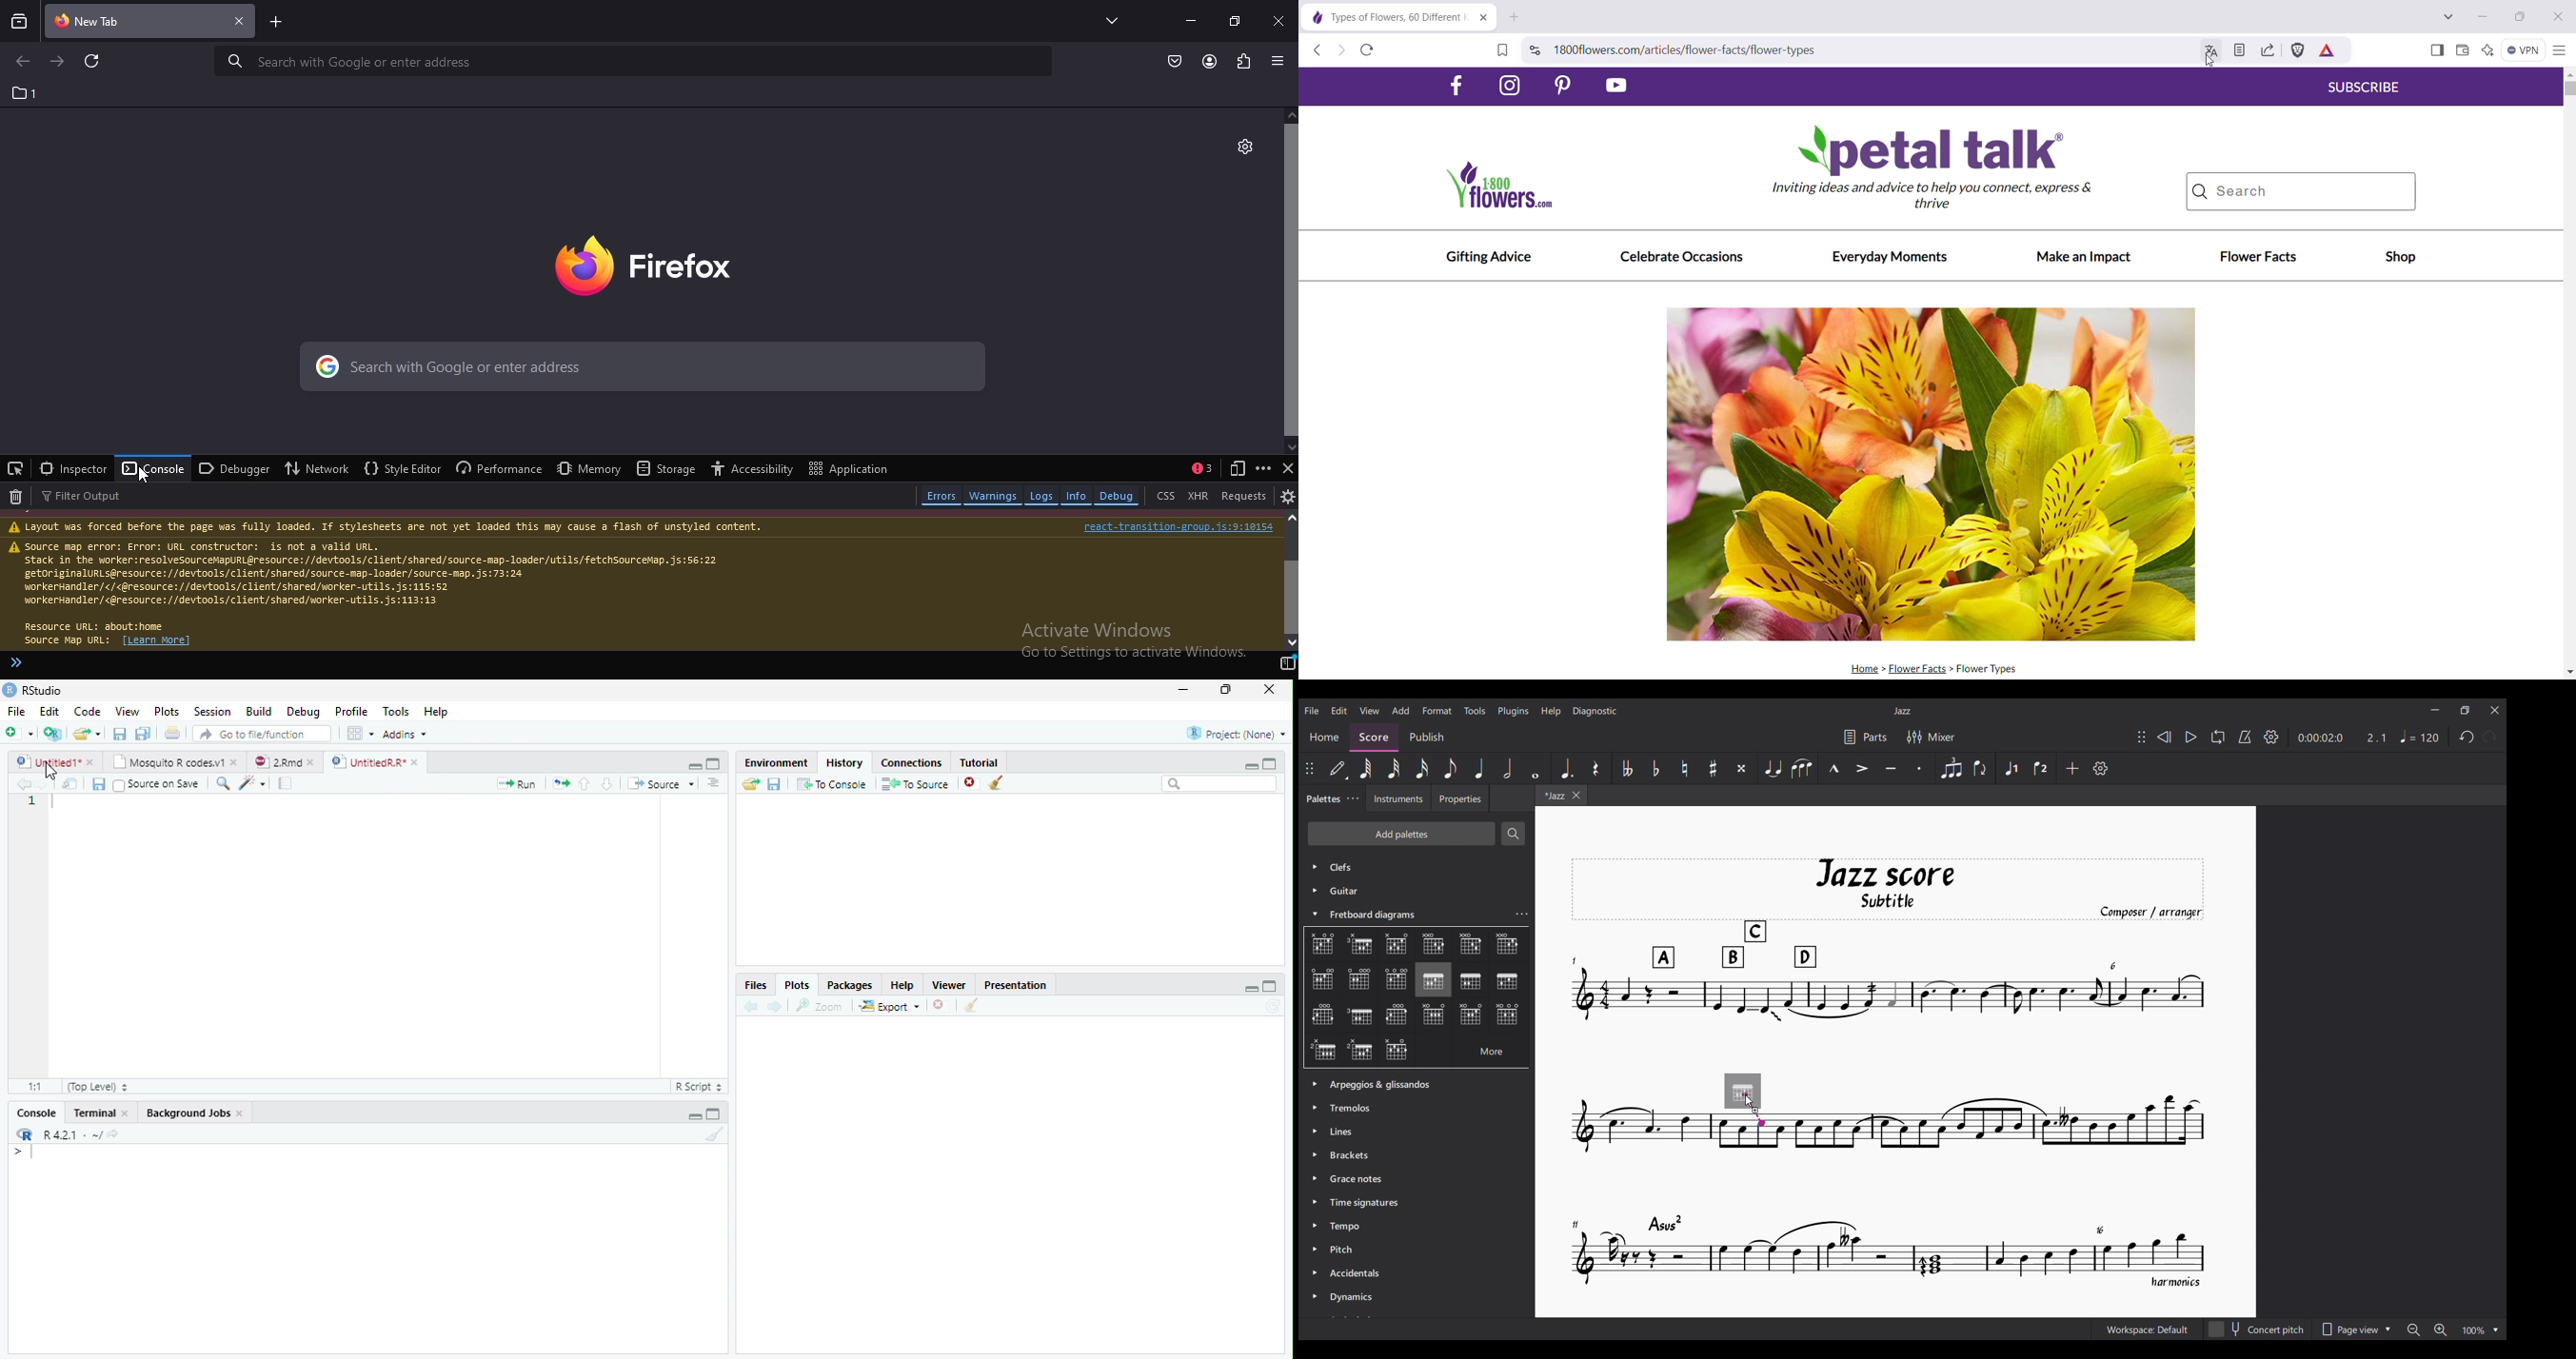 This screenshot has width=2576, height=1372. What do you see at coordinates (715, 765) in the screenshot?
I see `Maximize` at bounding box center [715, 765].